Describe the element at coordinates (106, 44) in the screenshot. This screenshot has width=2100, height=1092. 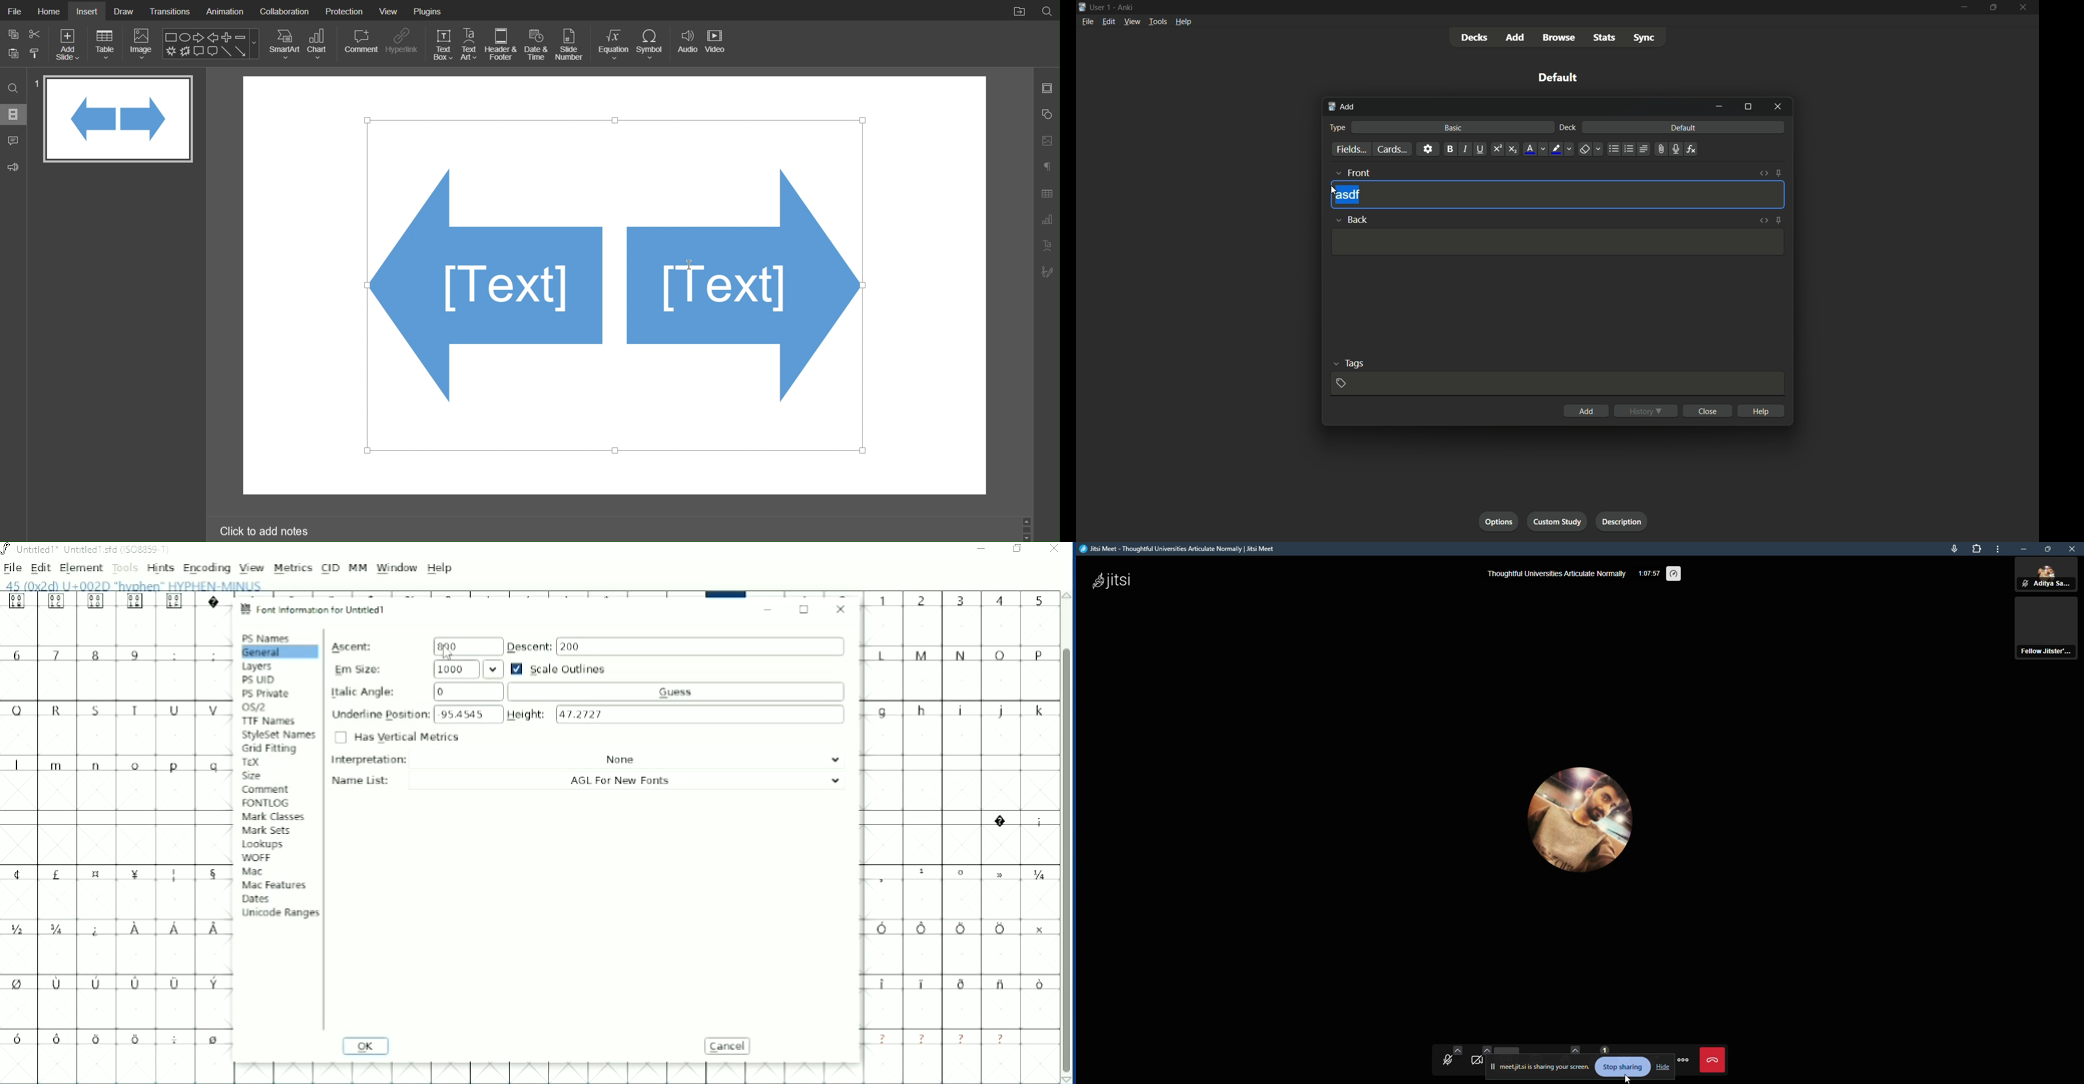
I see `Table` at that location.